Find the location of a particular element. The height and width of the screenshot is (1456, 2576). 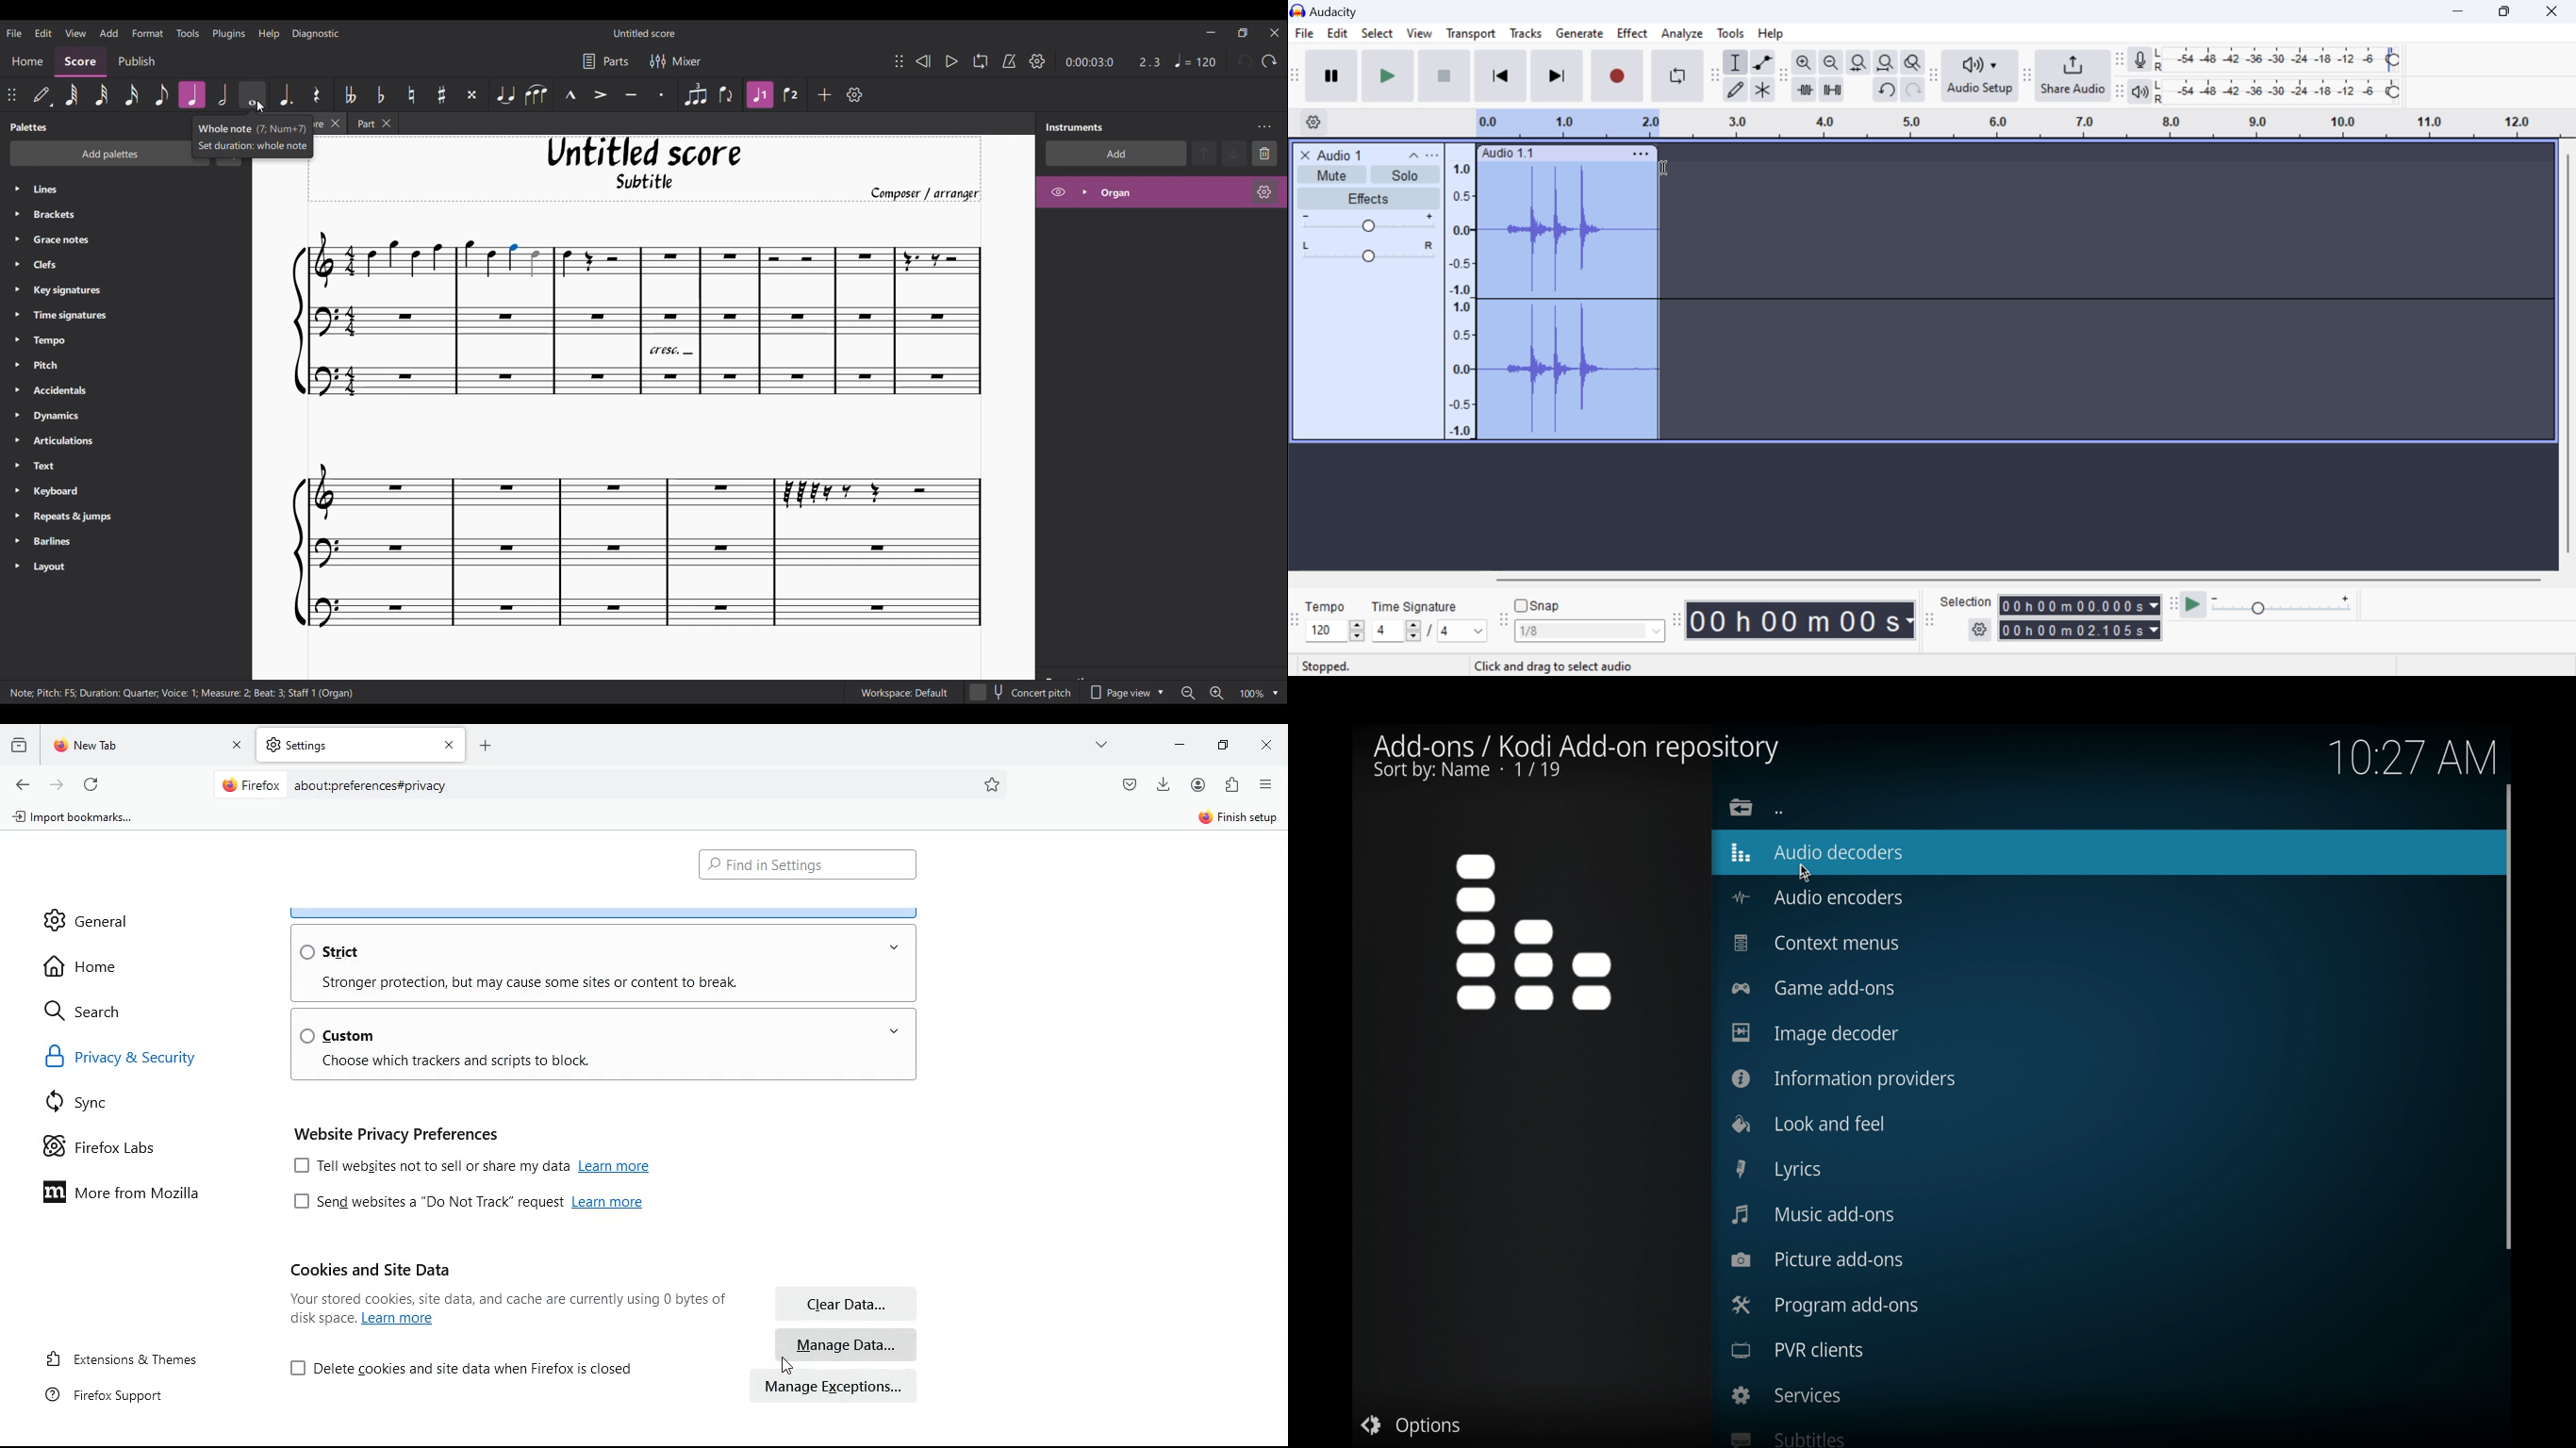

information providers is located at coordinates (1845, 1079).